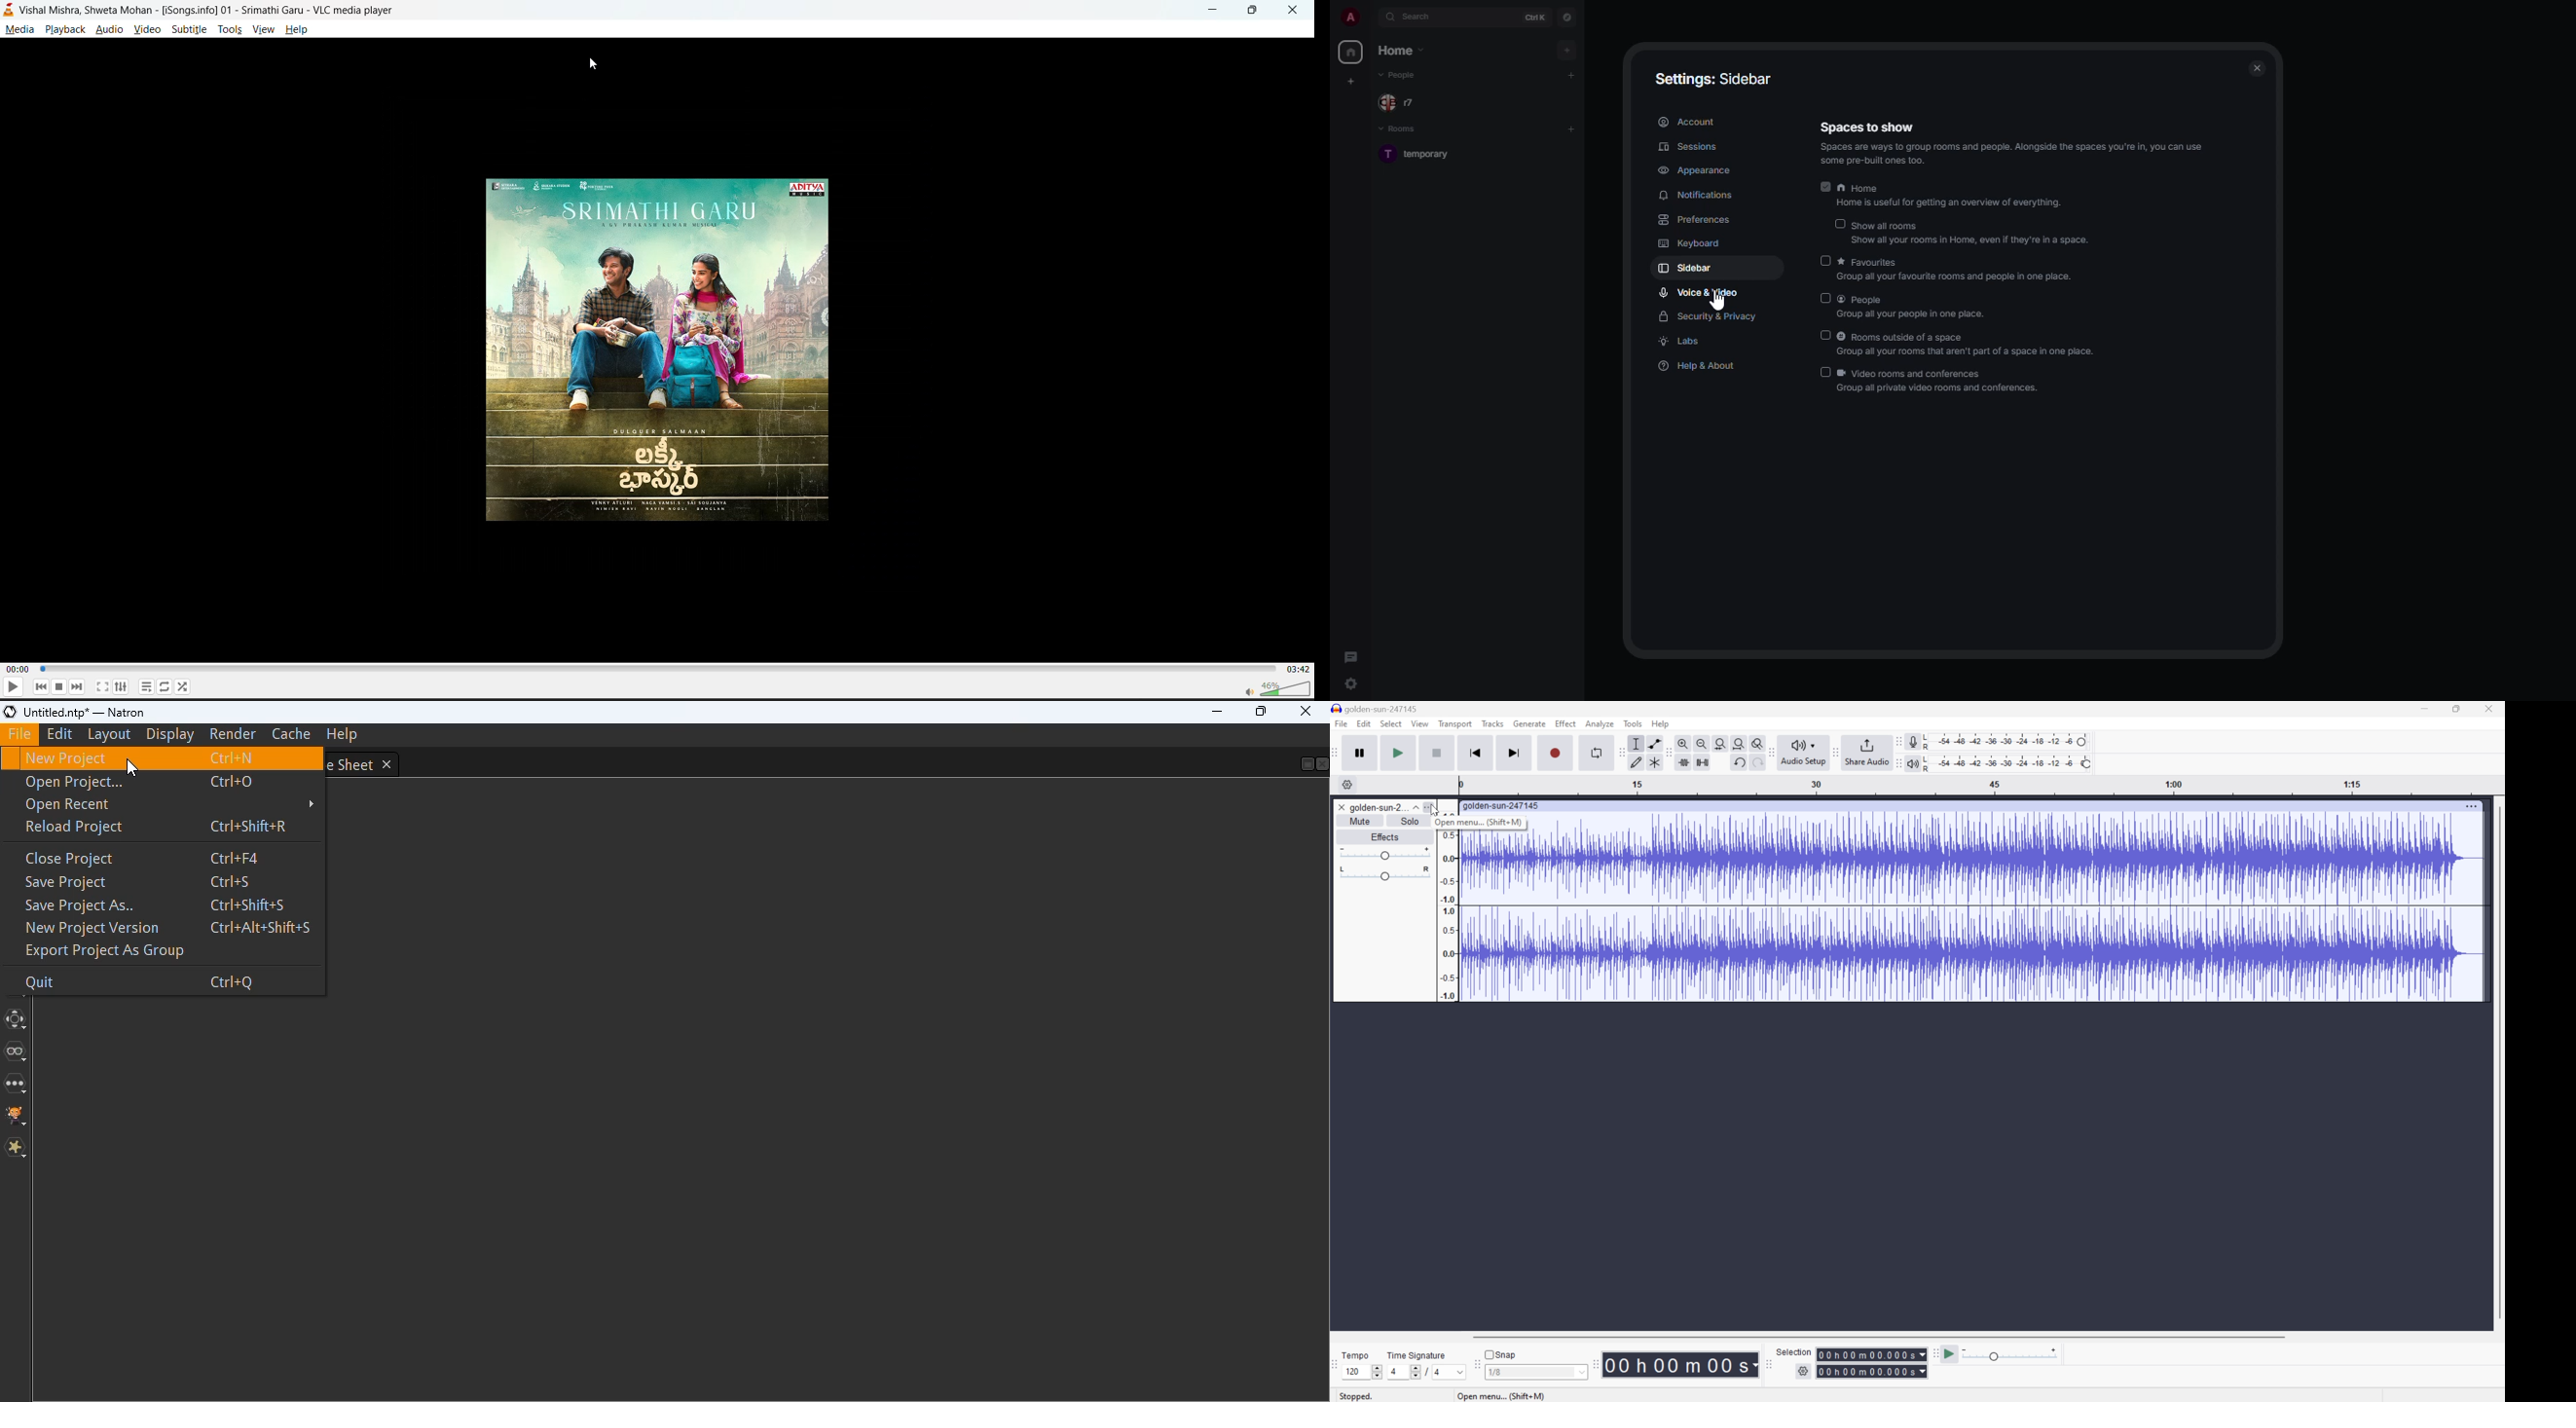 The height and width of the screenshot is (1428, 2576). What do you see at coordinates (1383, 854) in the screenshot?
I see `Slider` at bounding box center [1383, 854].